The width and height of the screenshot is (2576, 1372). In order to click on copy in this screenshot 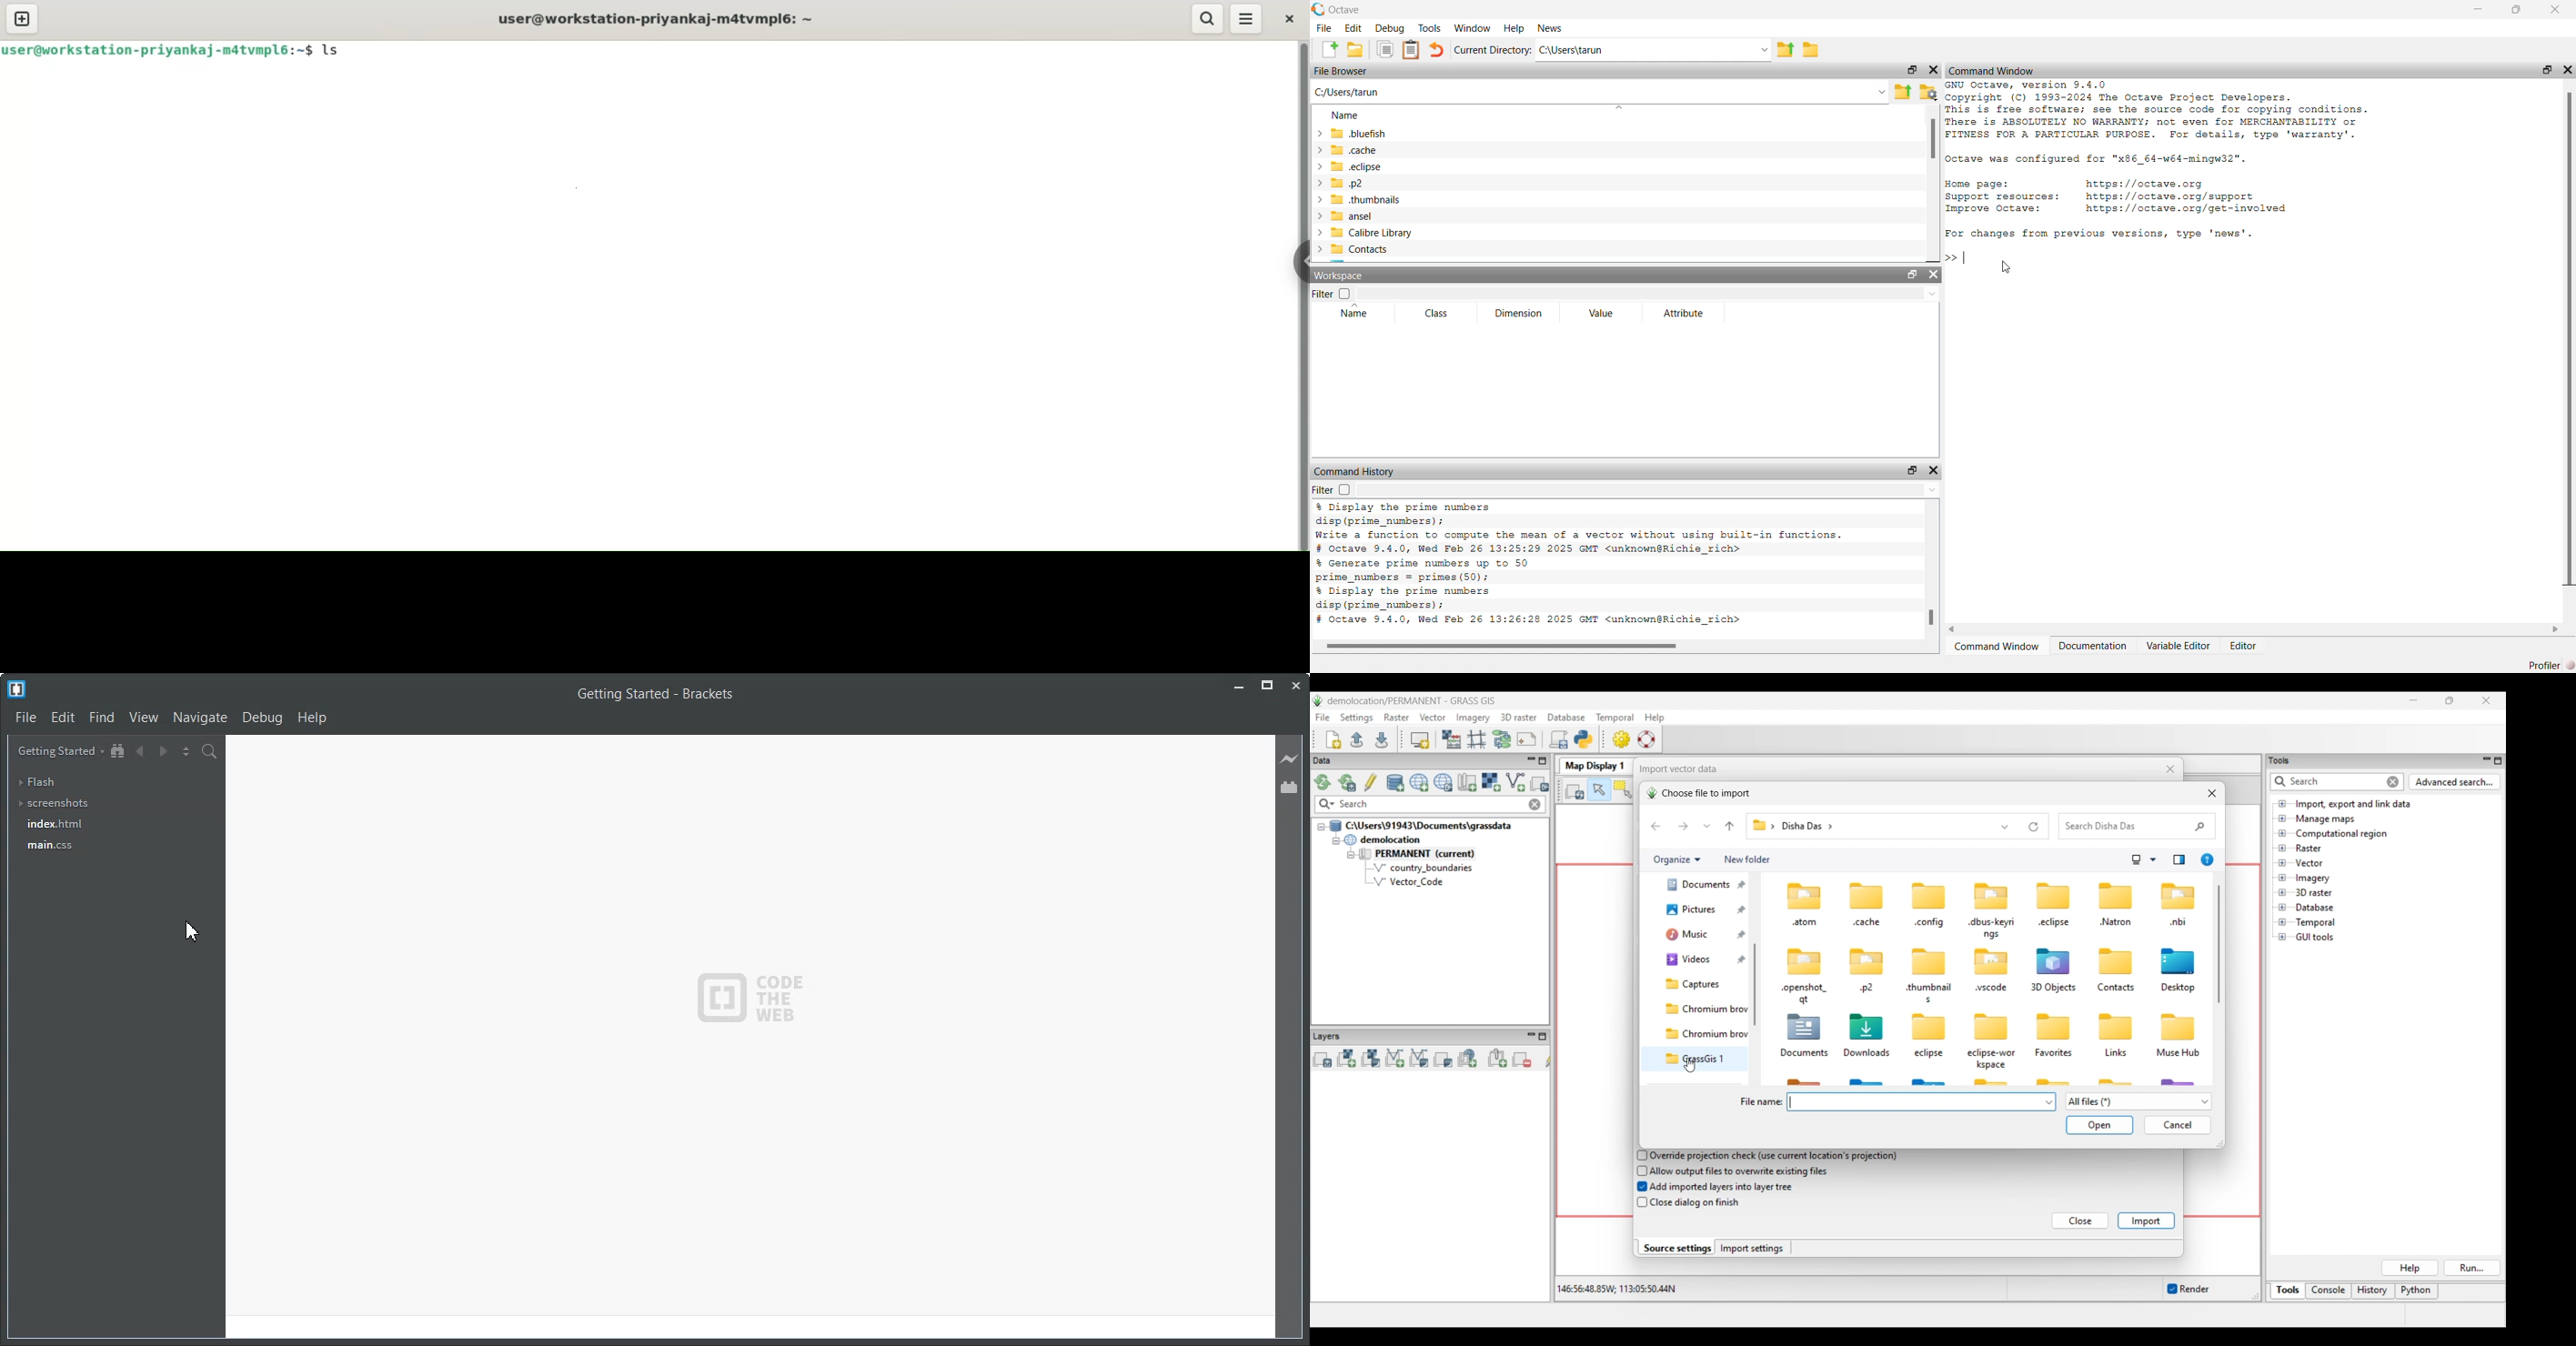, I will do `click(1385, 49)`.